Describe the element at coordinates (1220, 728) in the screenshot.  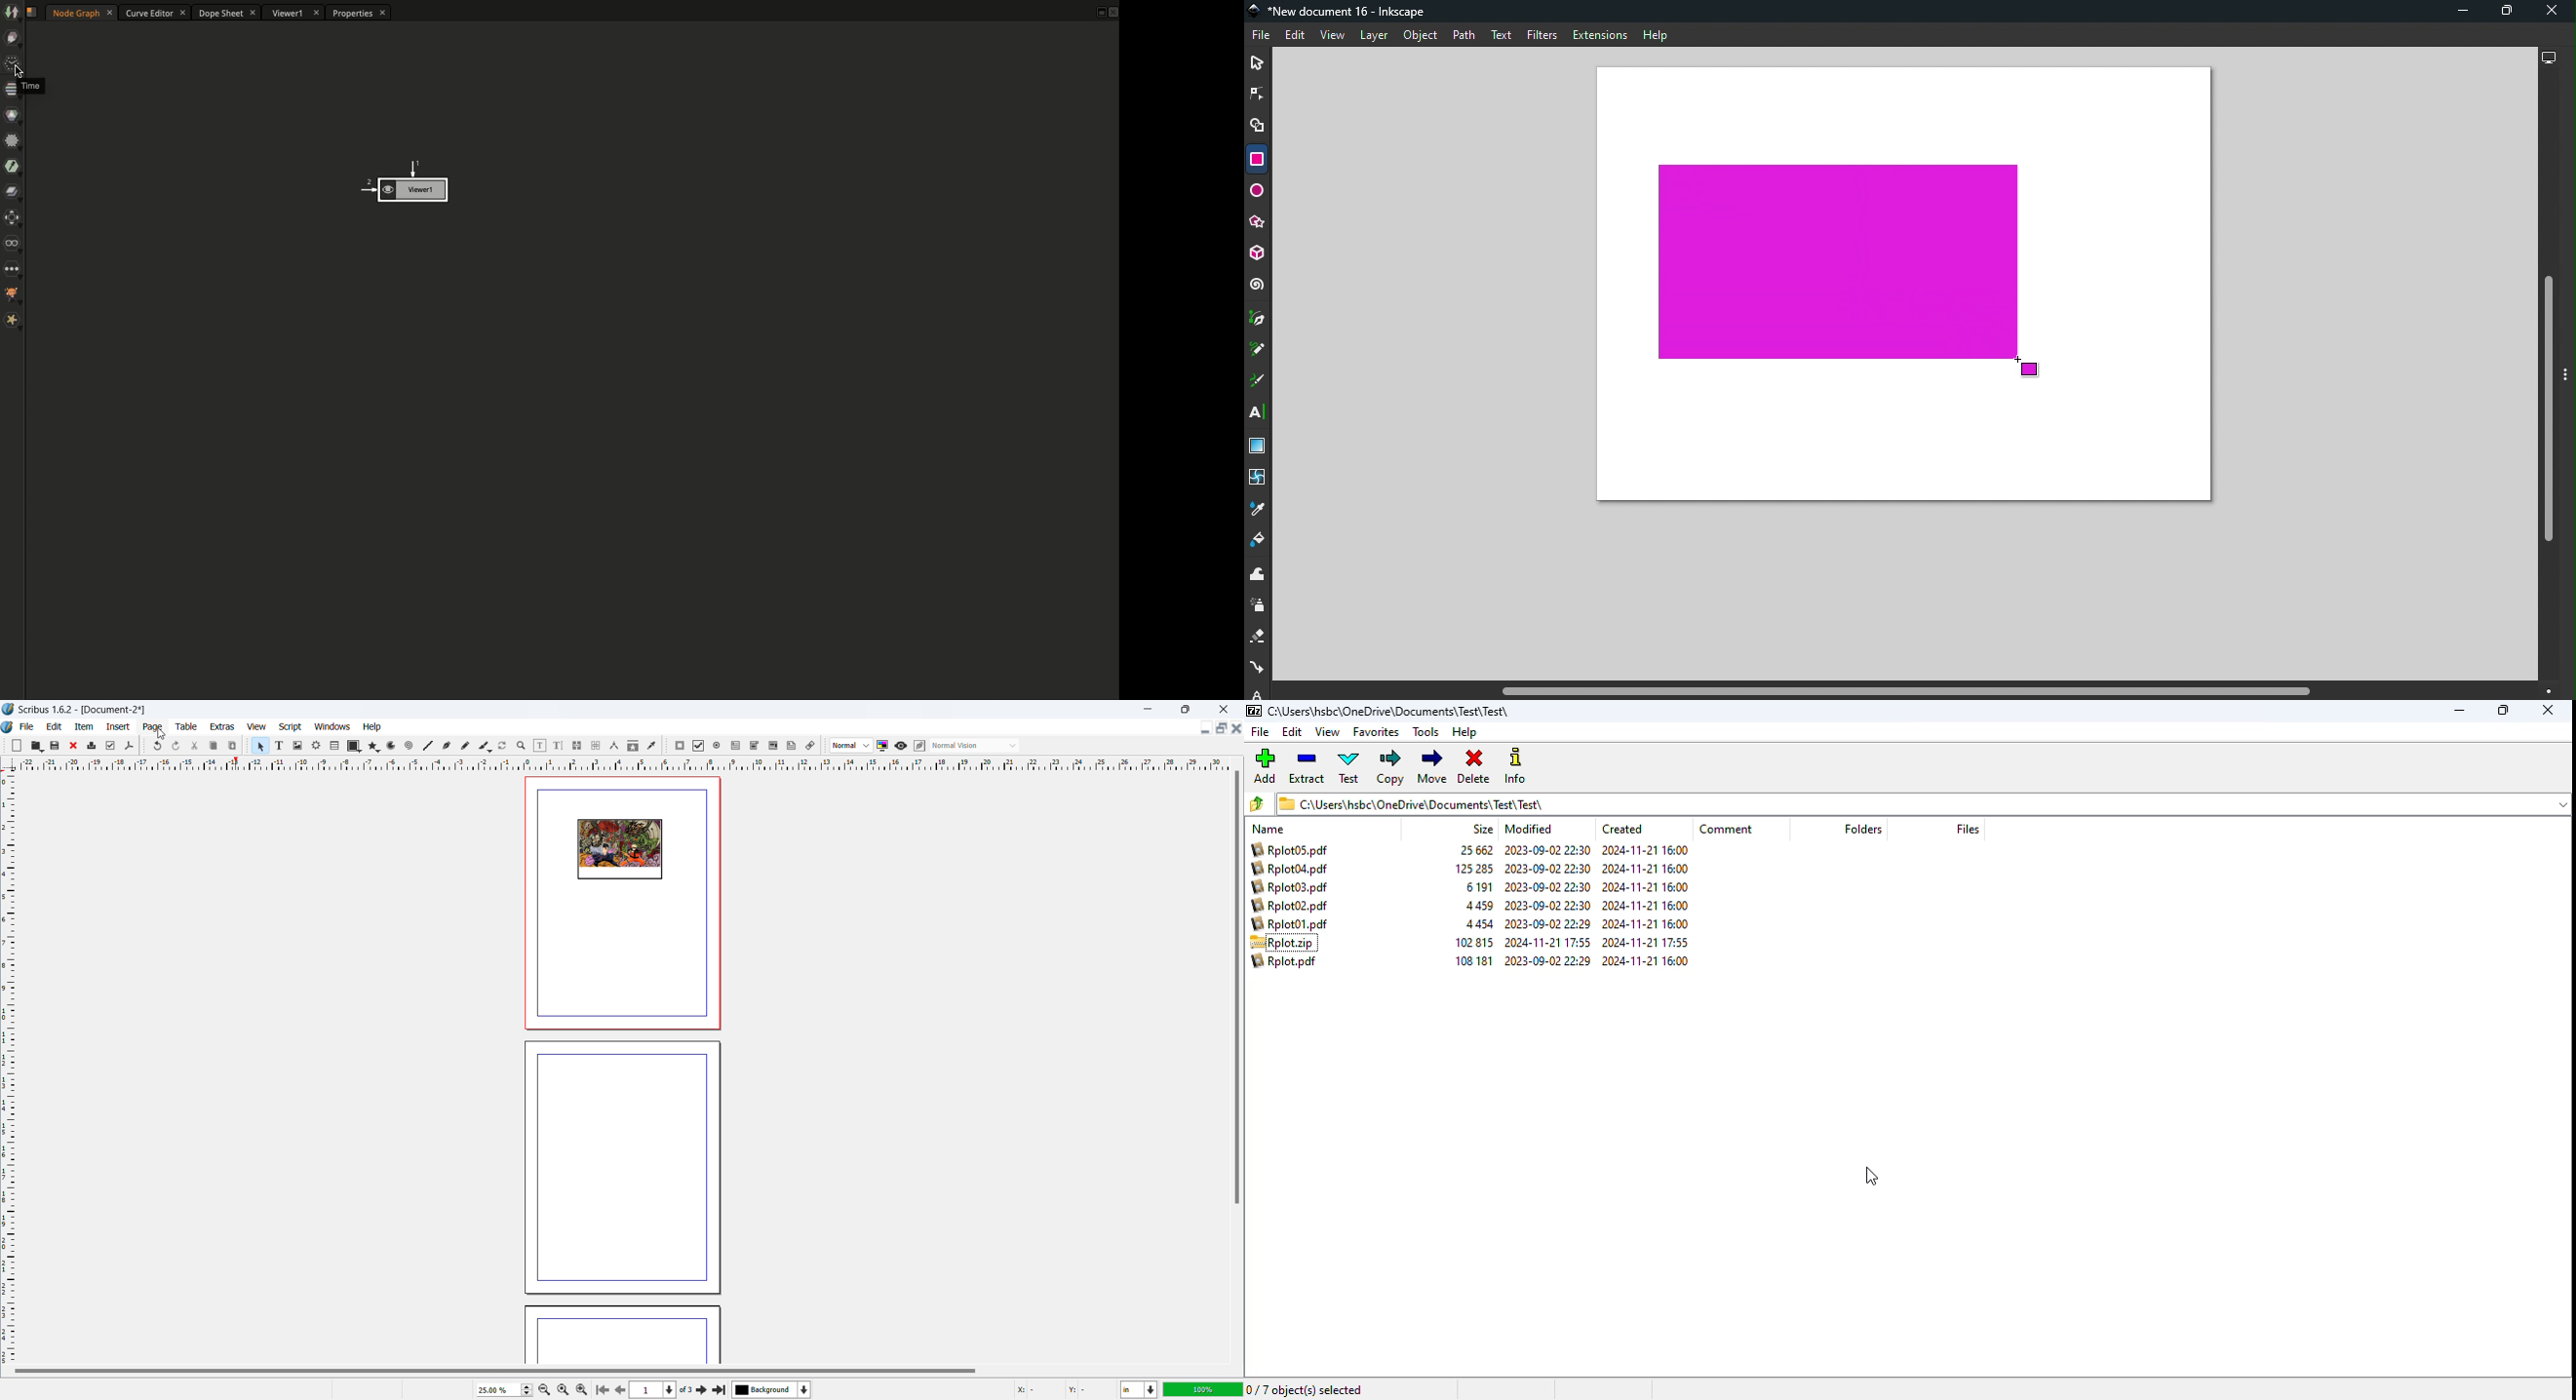
I see `maximize document` at that location.